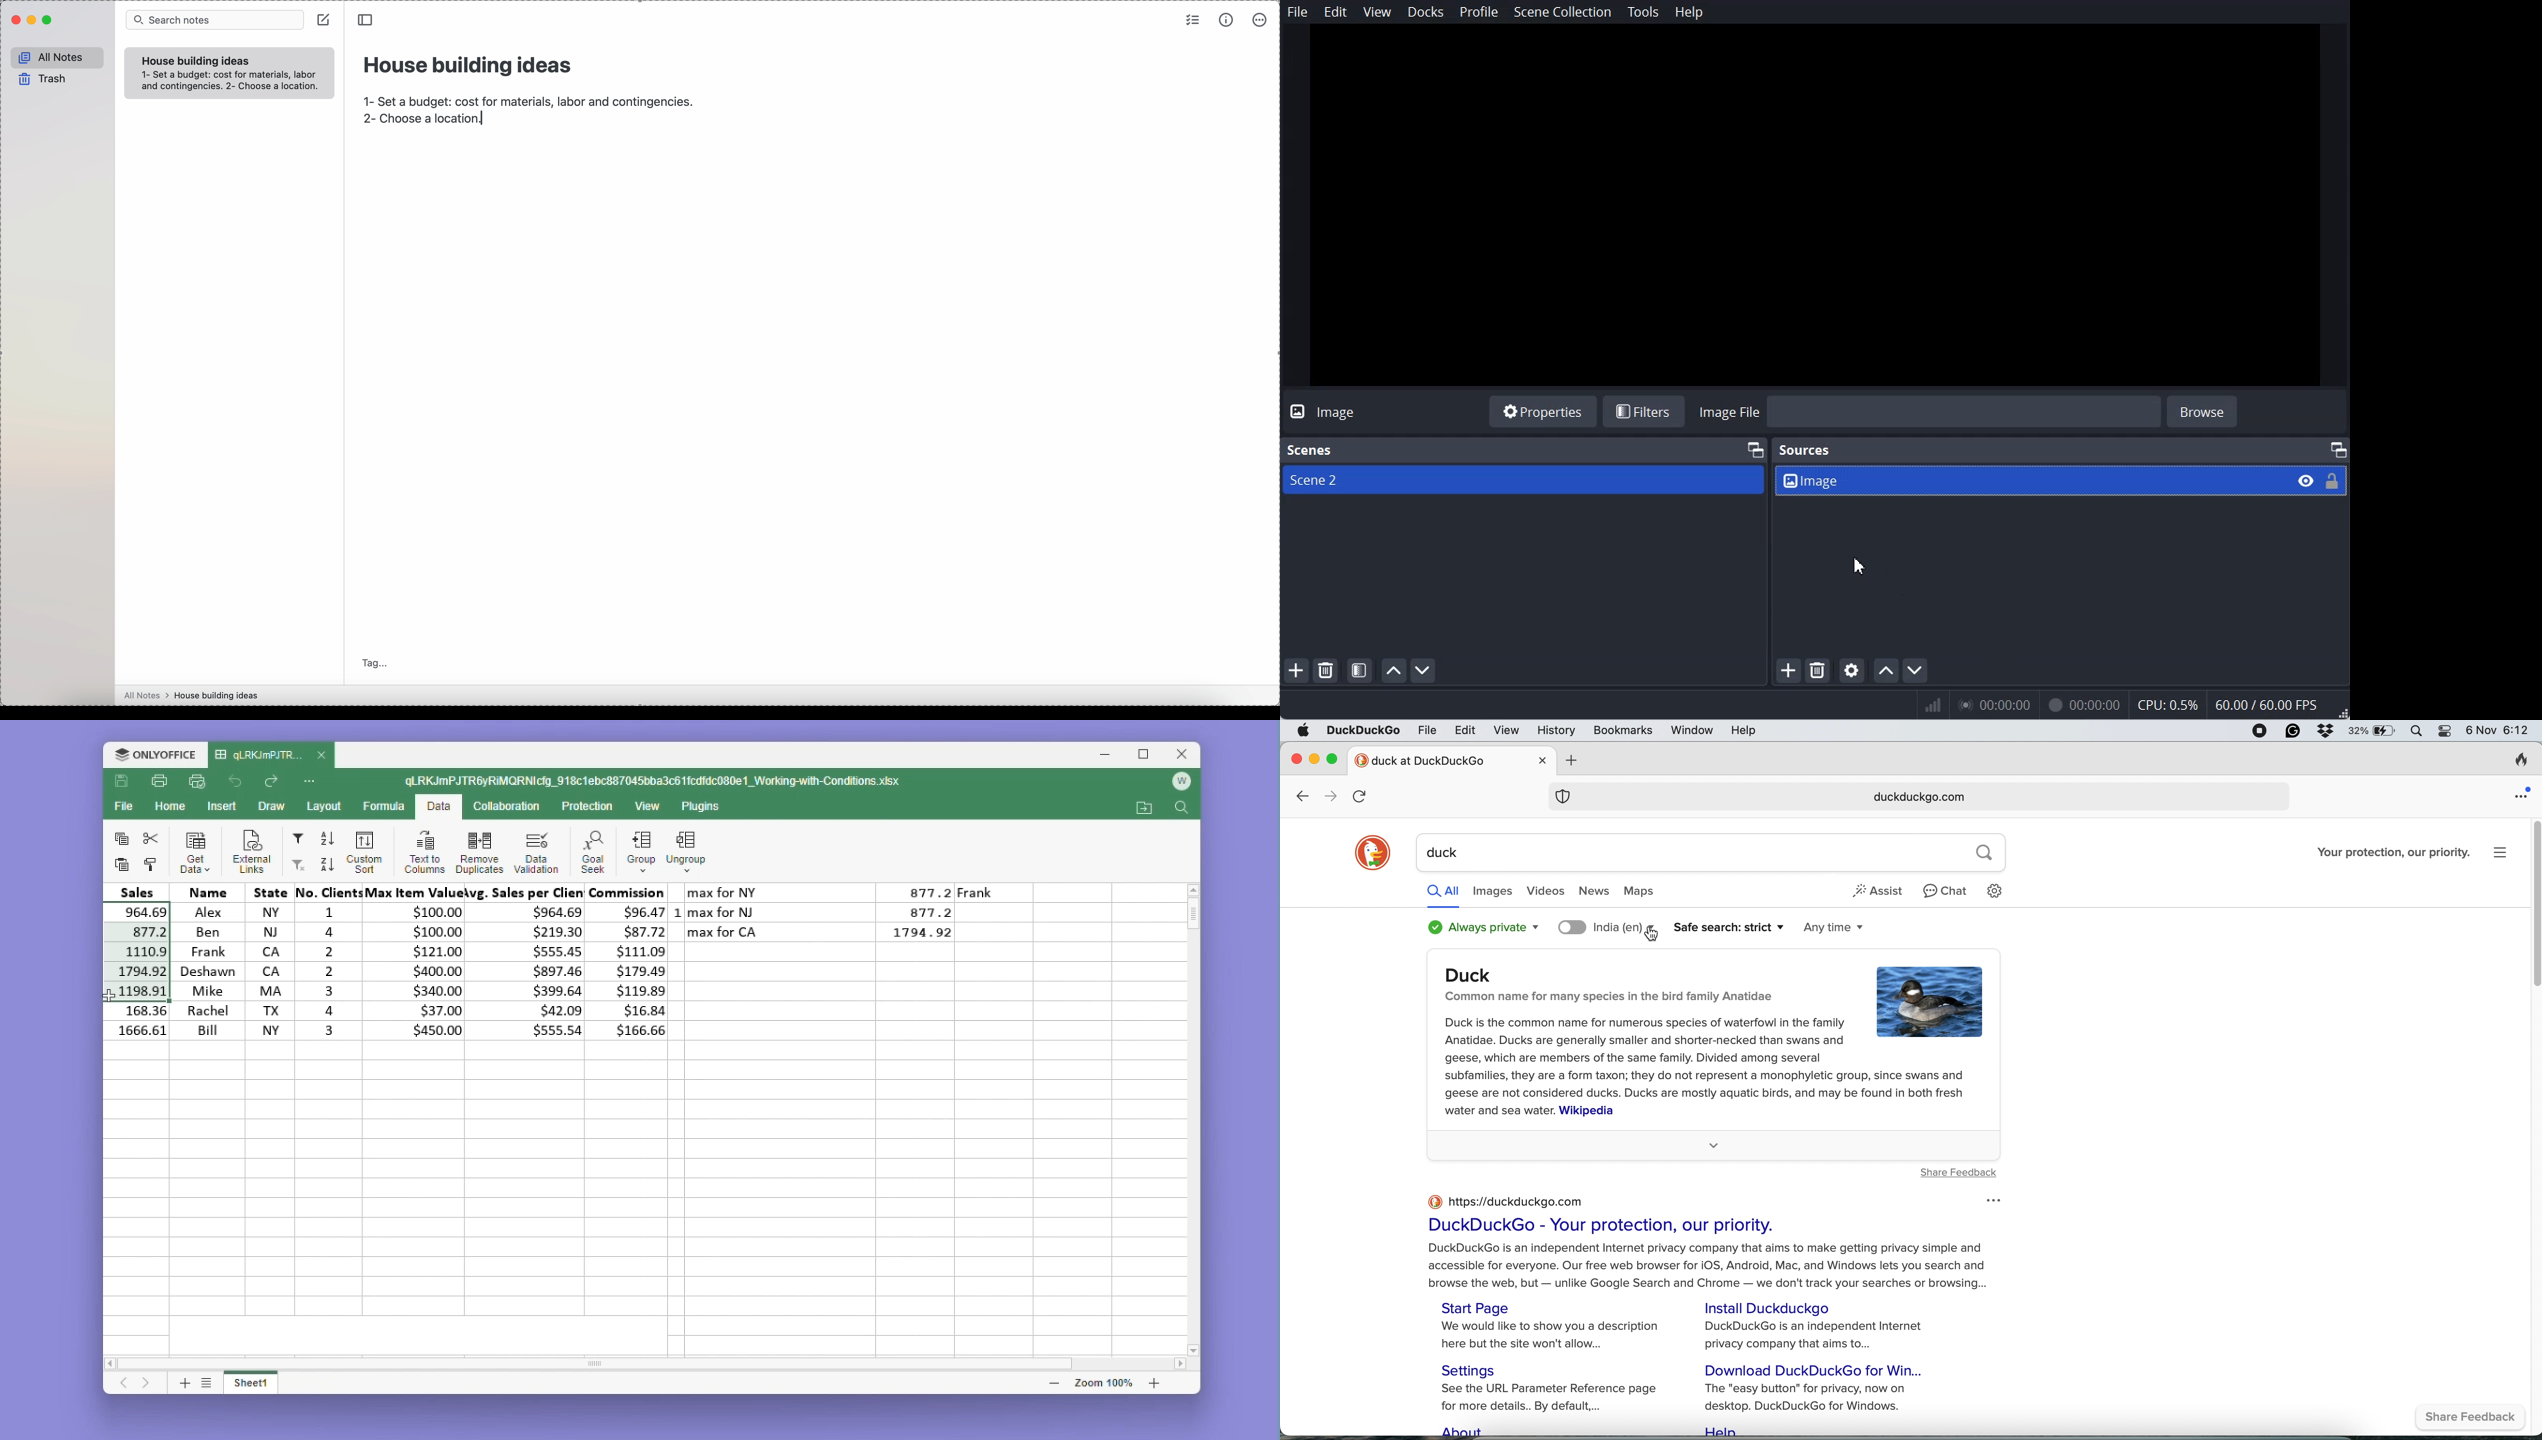 The image size is (2548, 1456). I want to click on Lock, so click(2332, 481).